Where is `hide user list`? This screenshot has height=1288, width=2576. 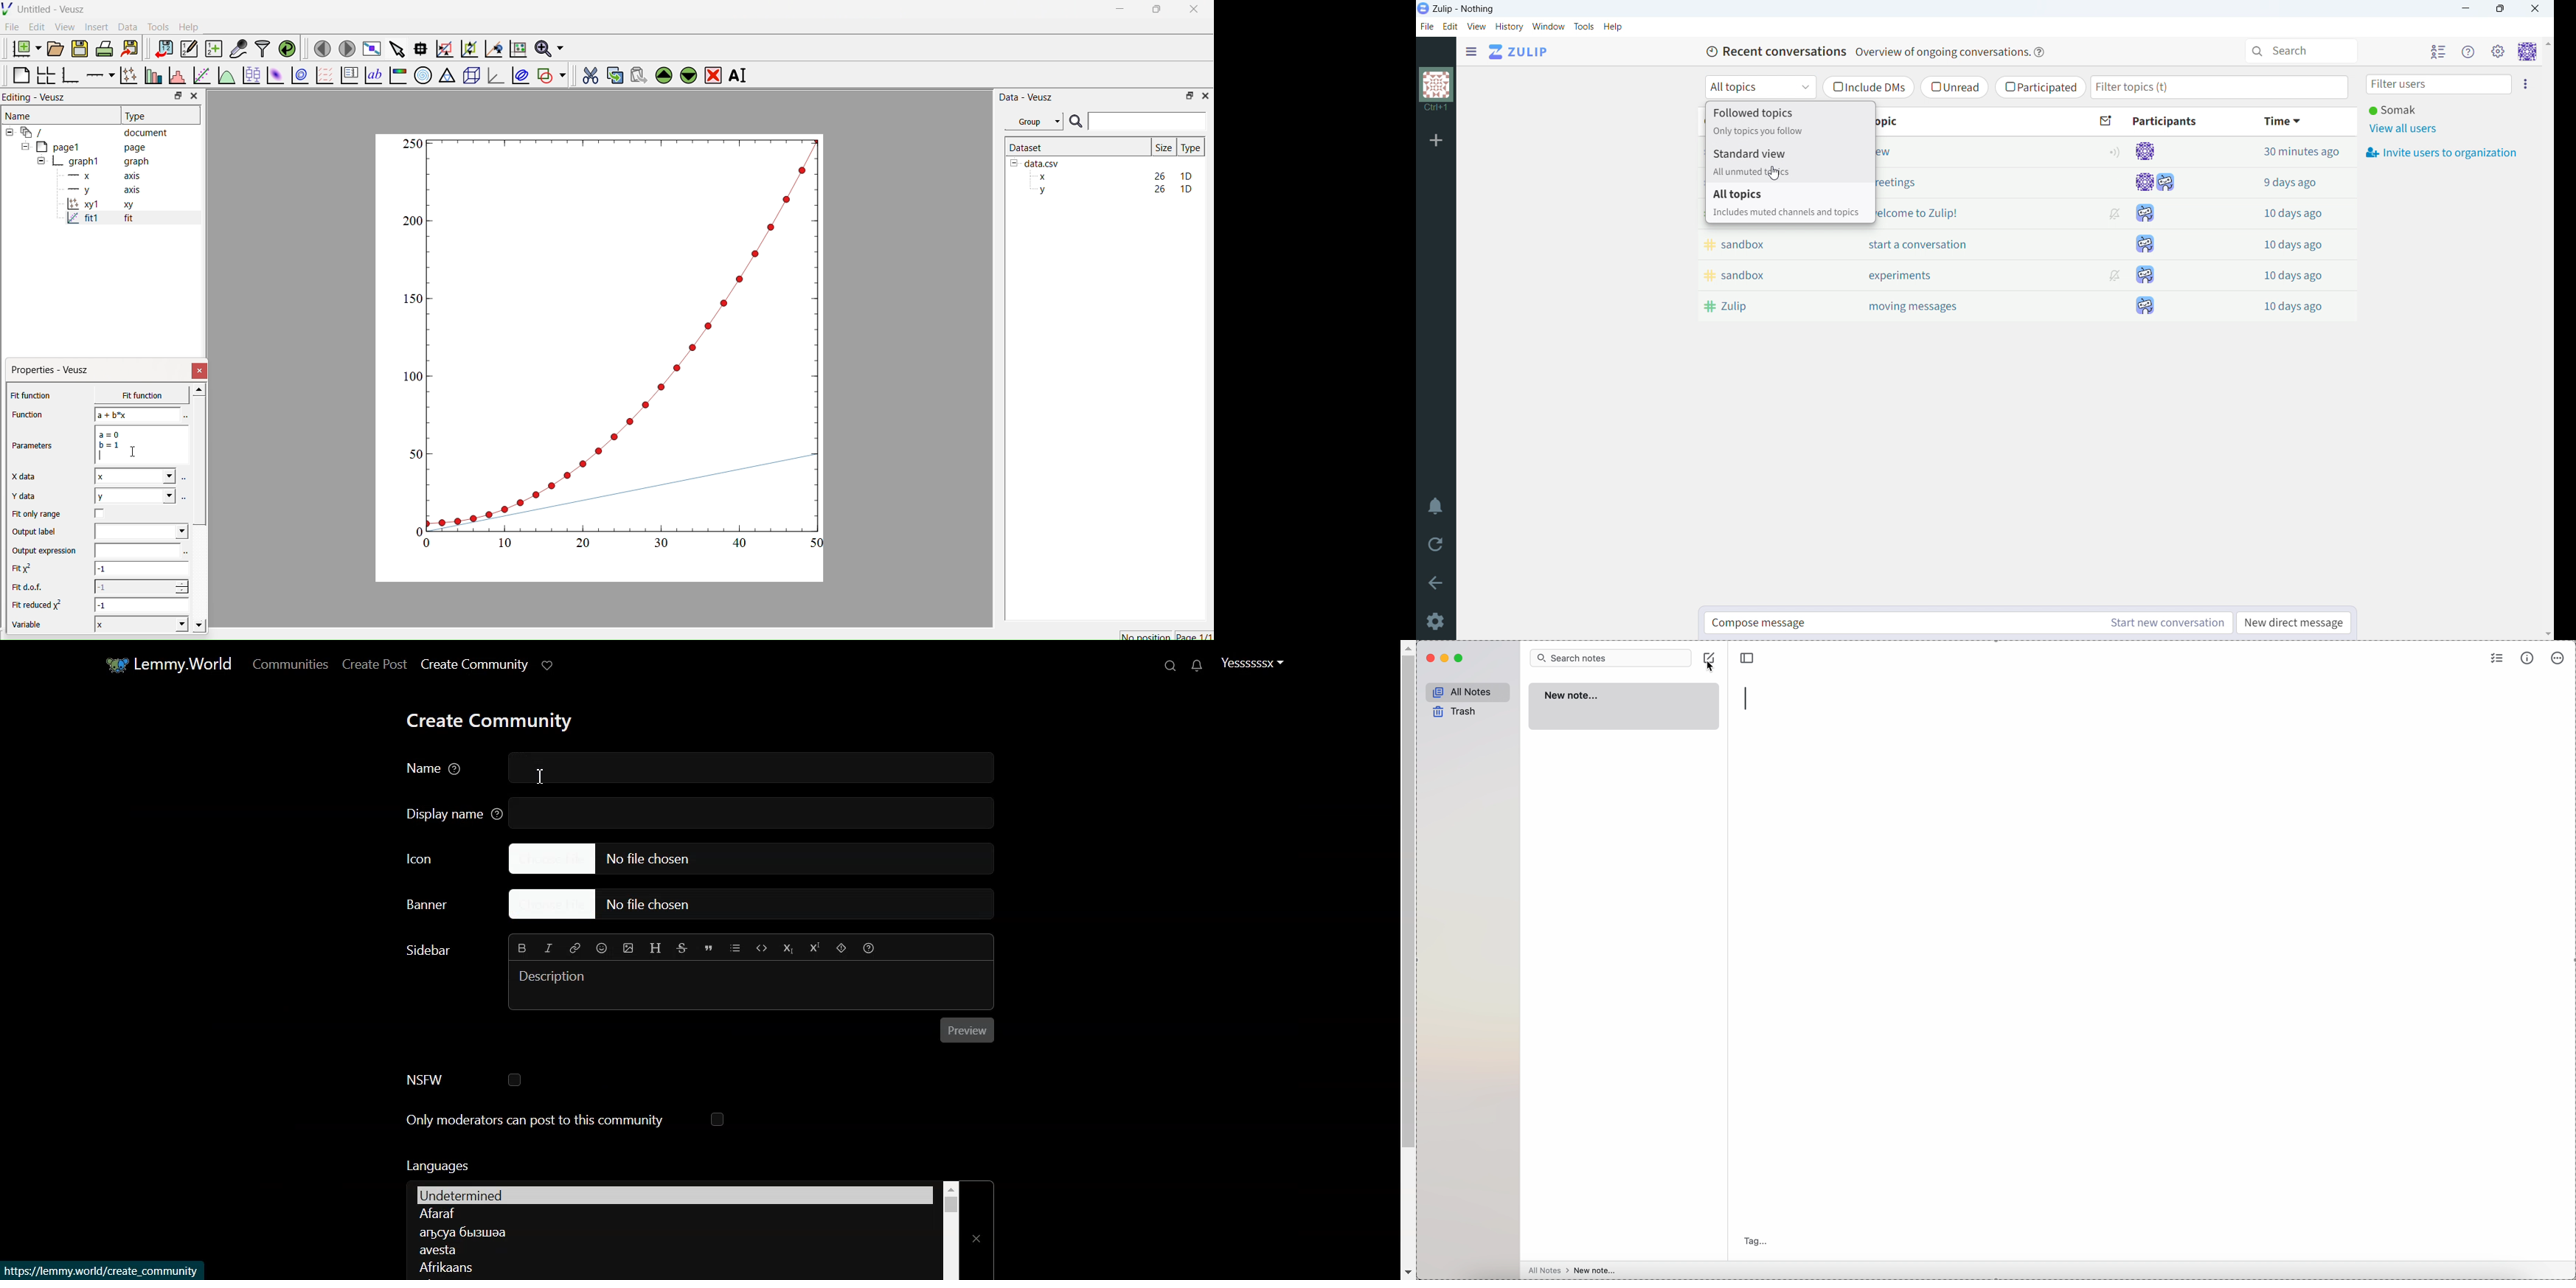 hide user list is located at coordinates (2438, 51).